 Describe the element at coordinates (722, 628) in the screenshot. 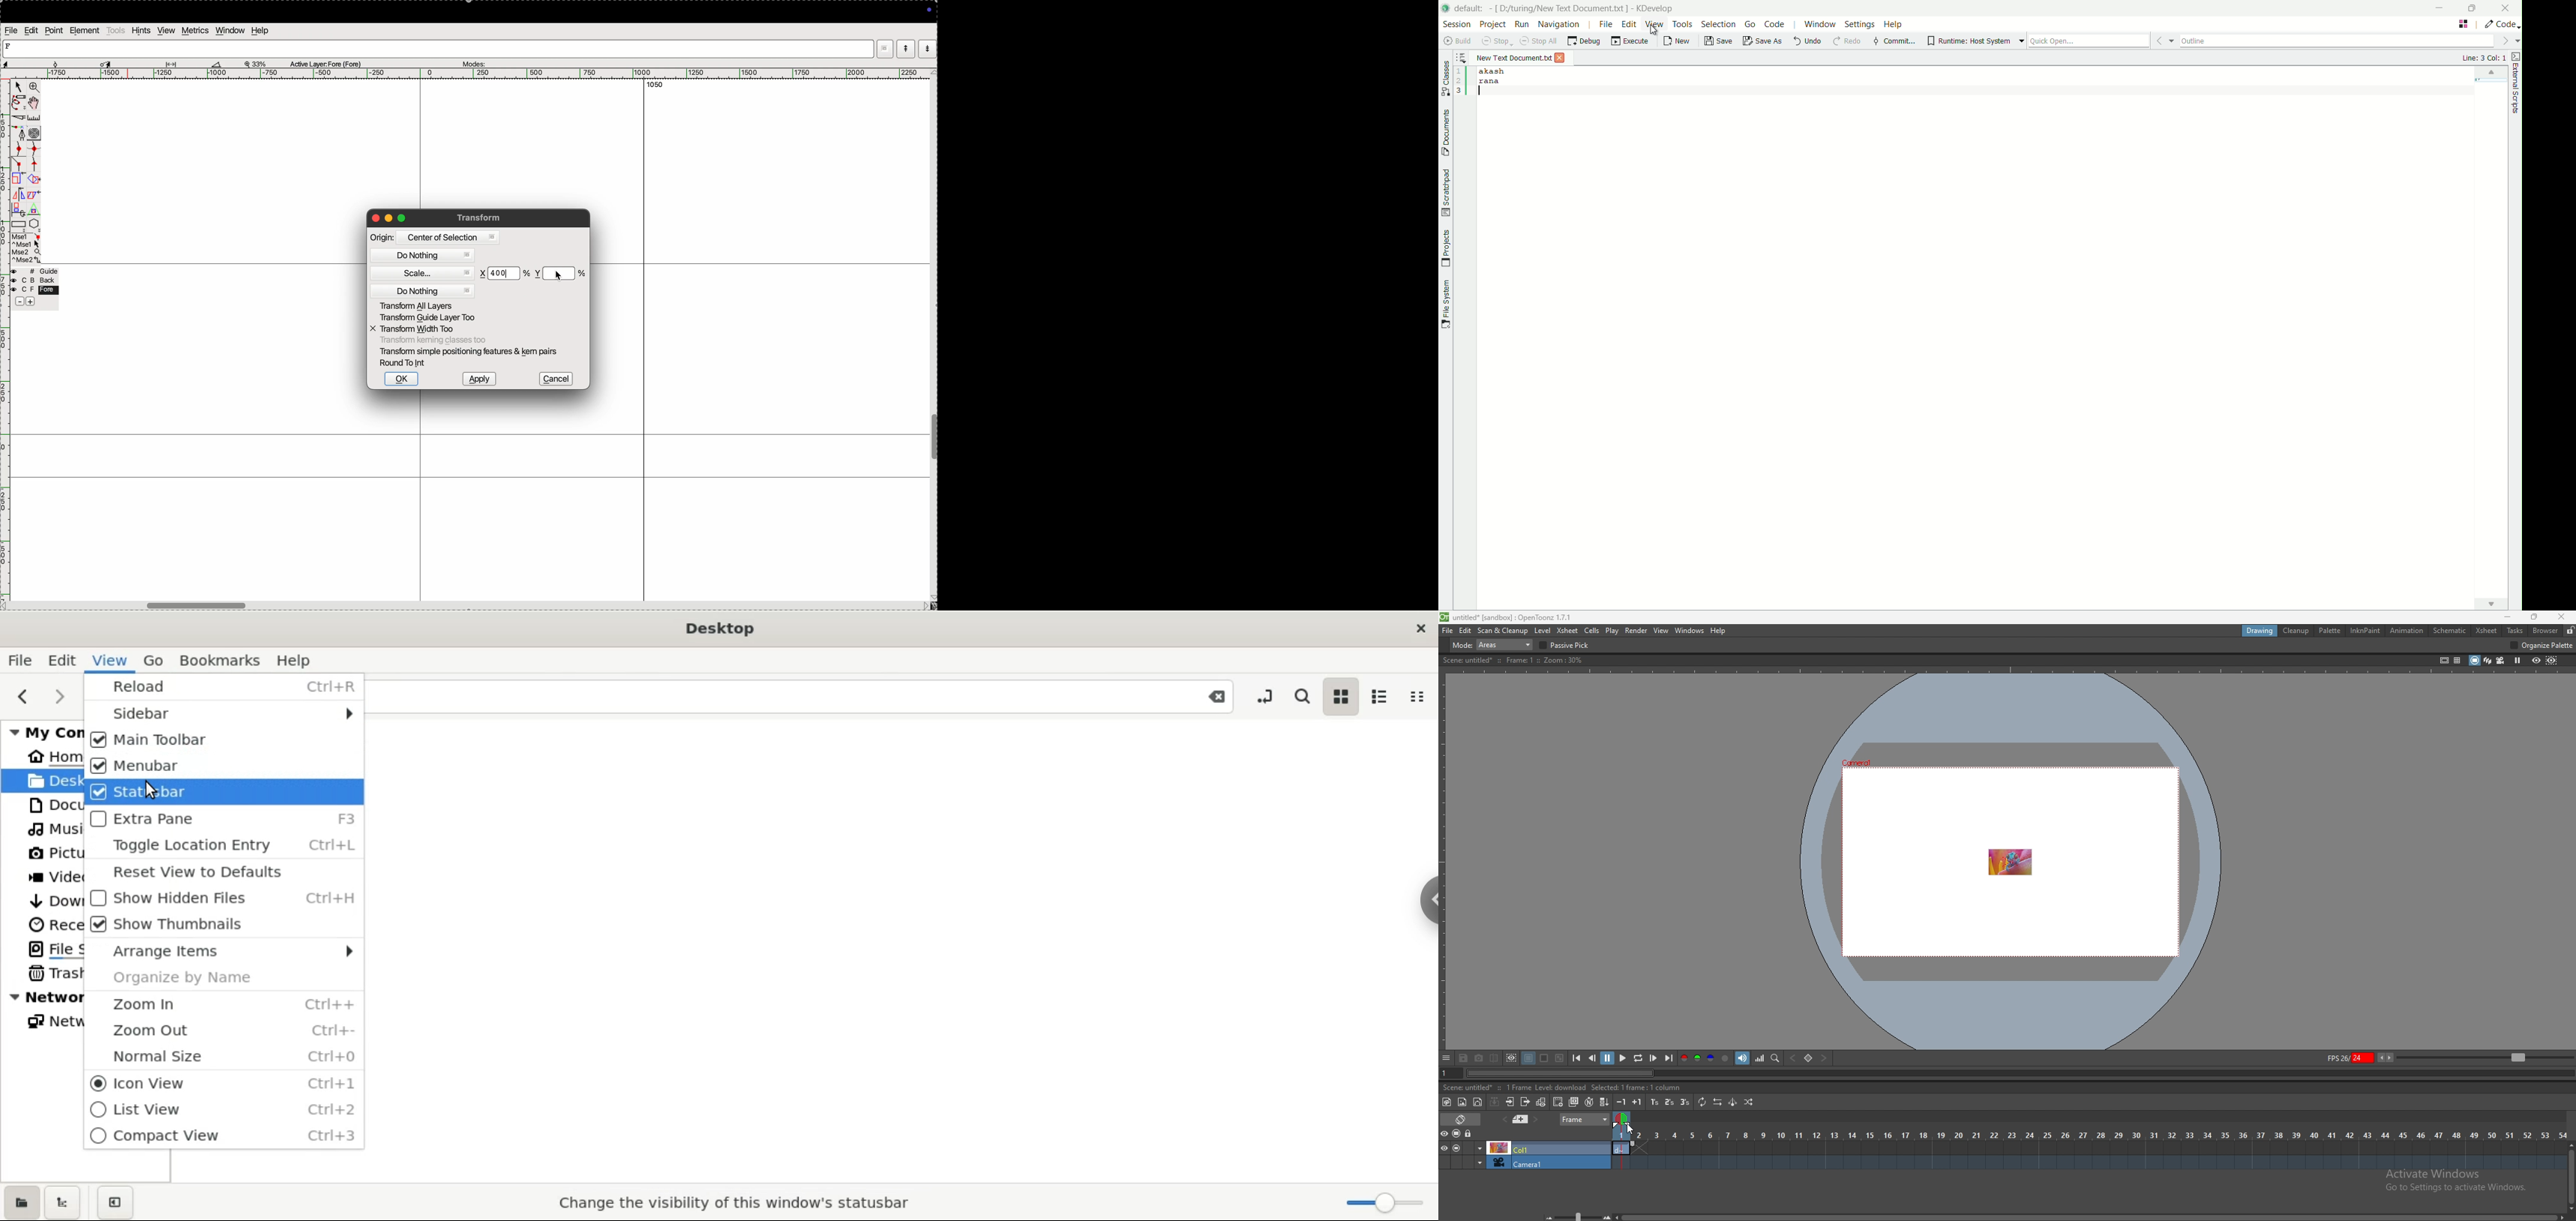

I see `Desktop` at that location.